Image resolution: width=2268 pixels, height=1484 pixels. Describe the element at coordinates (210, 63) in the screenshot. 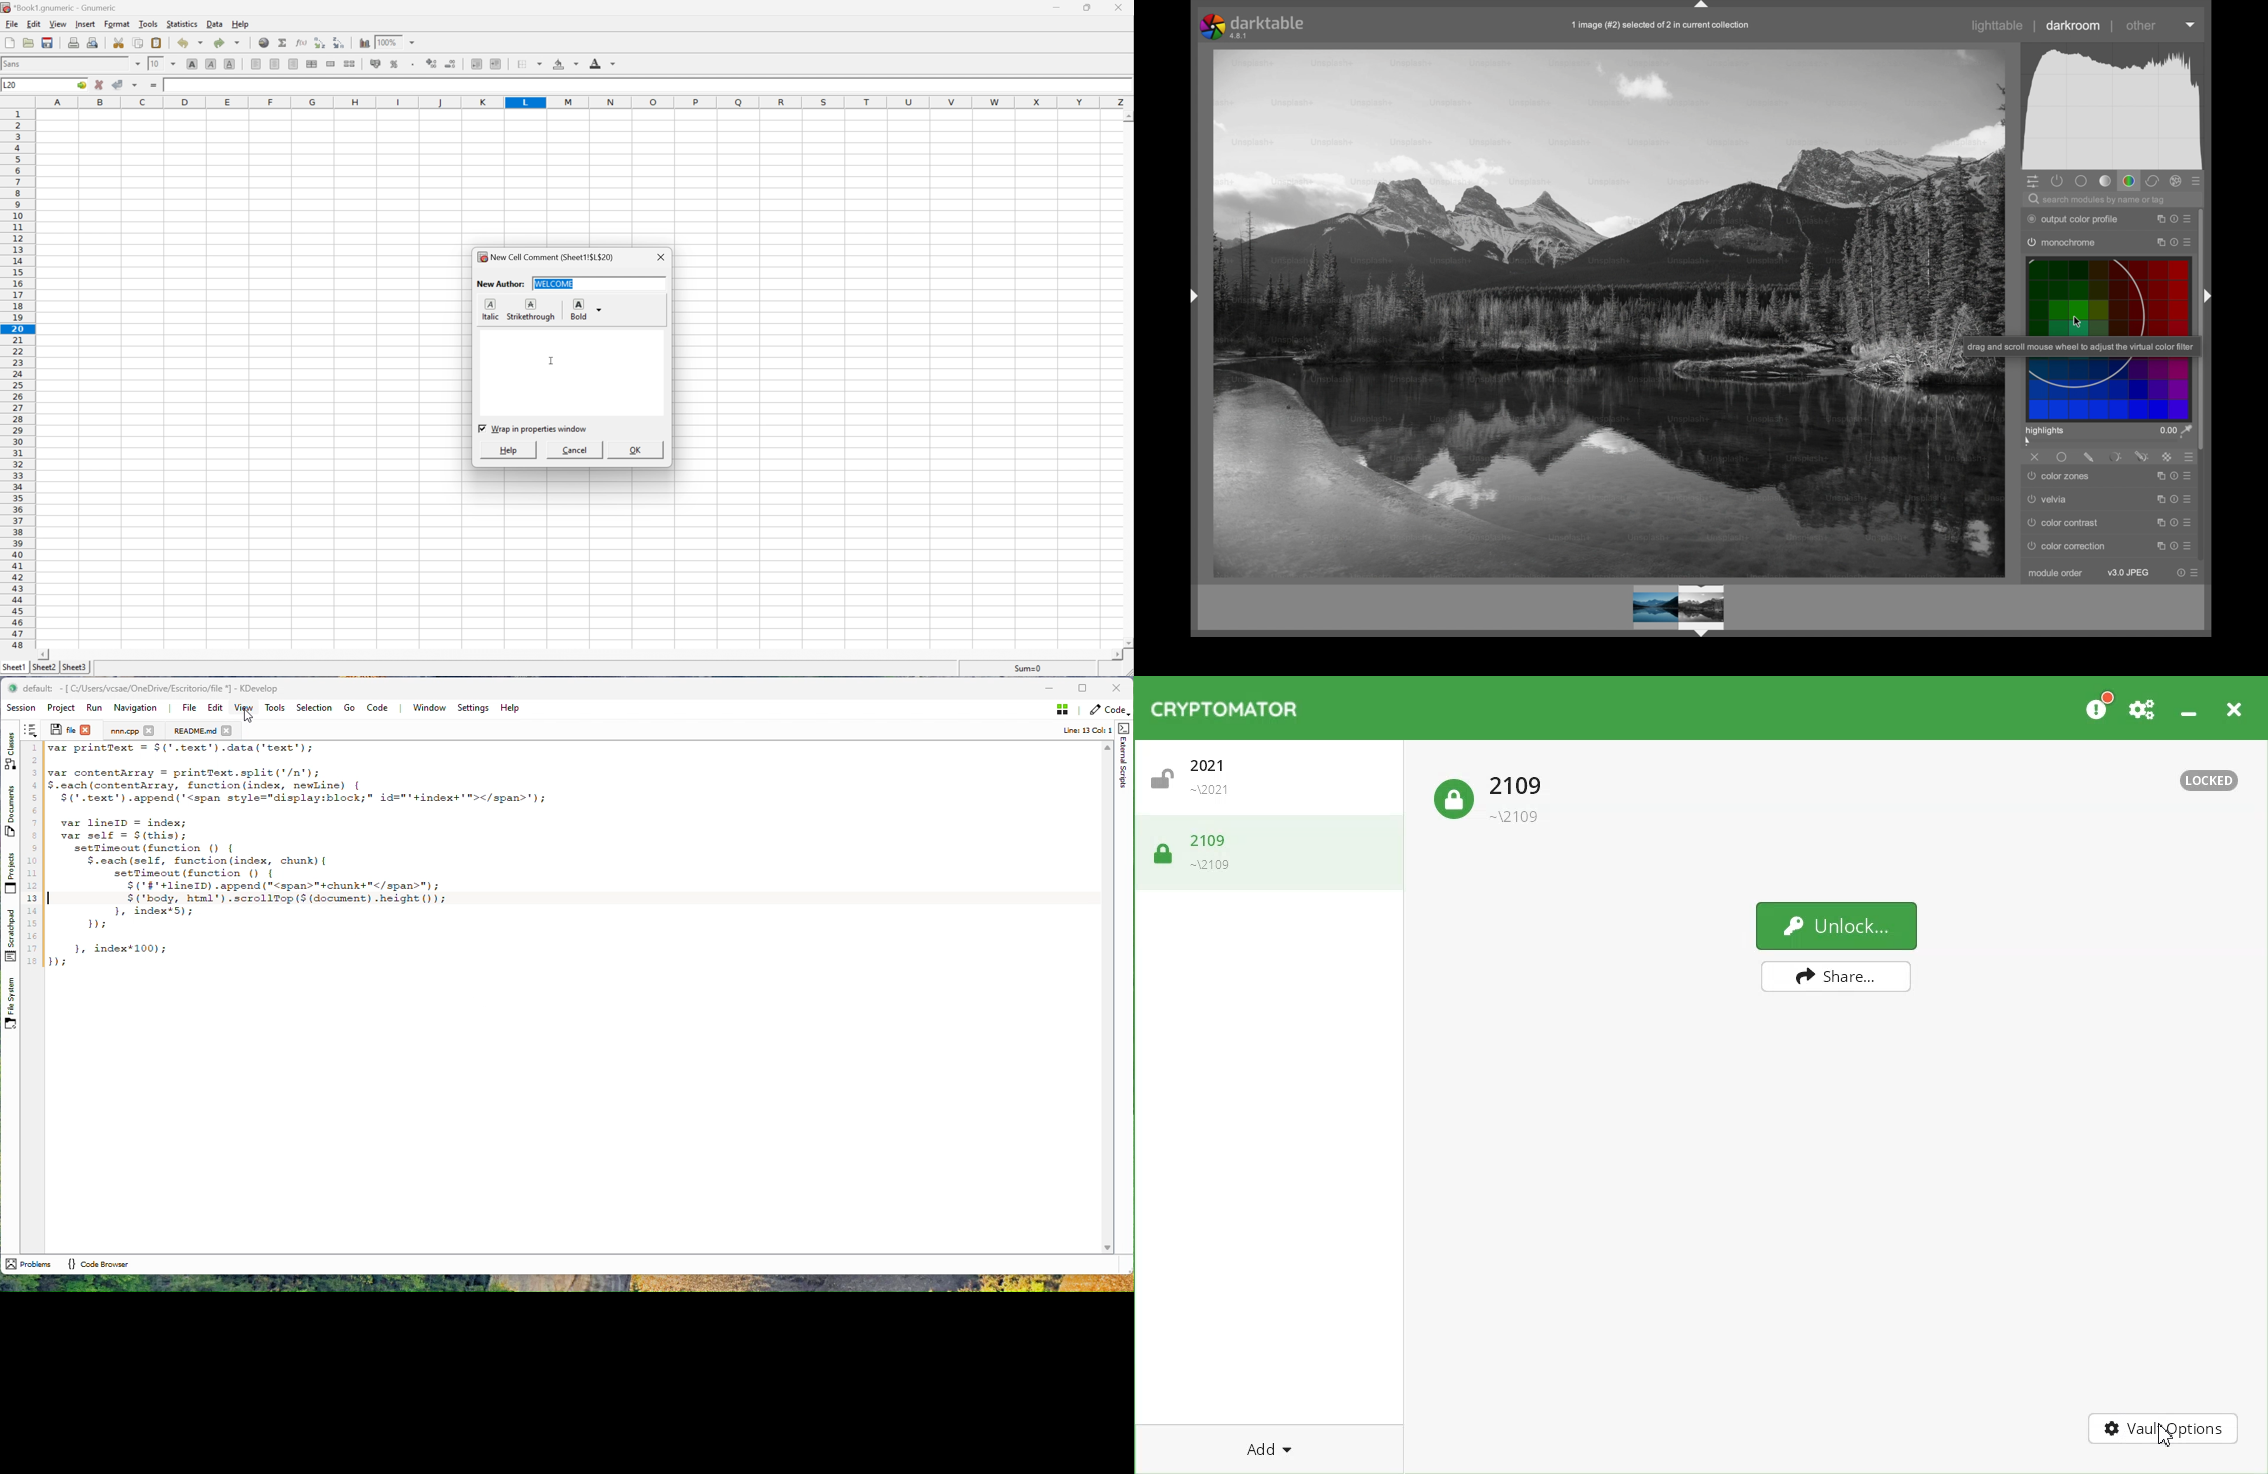

I see `Italic` at that location.